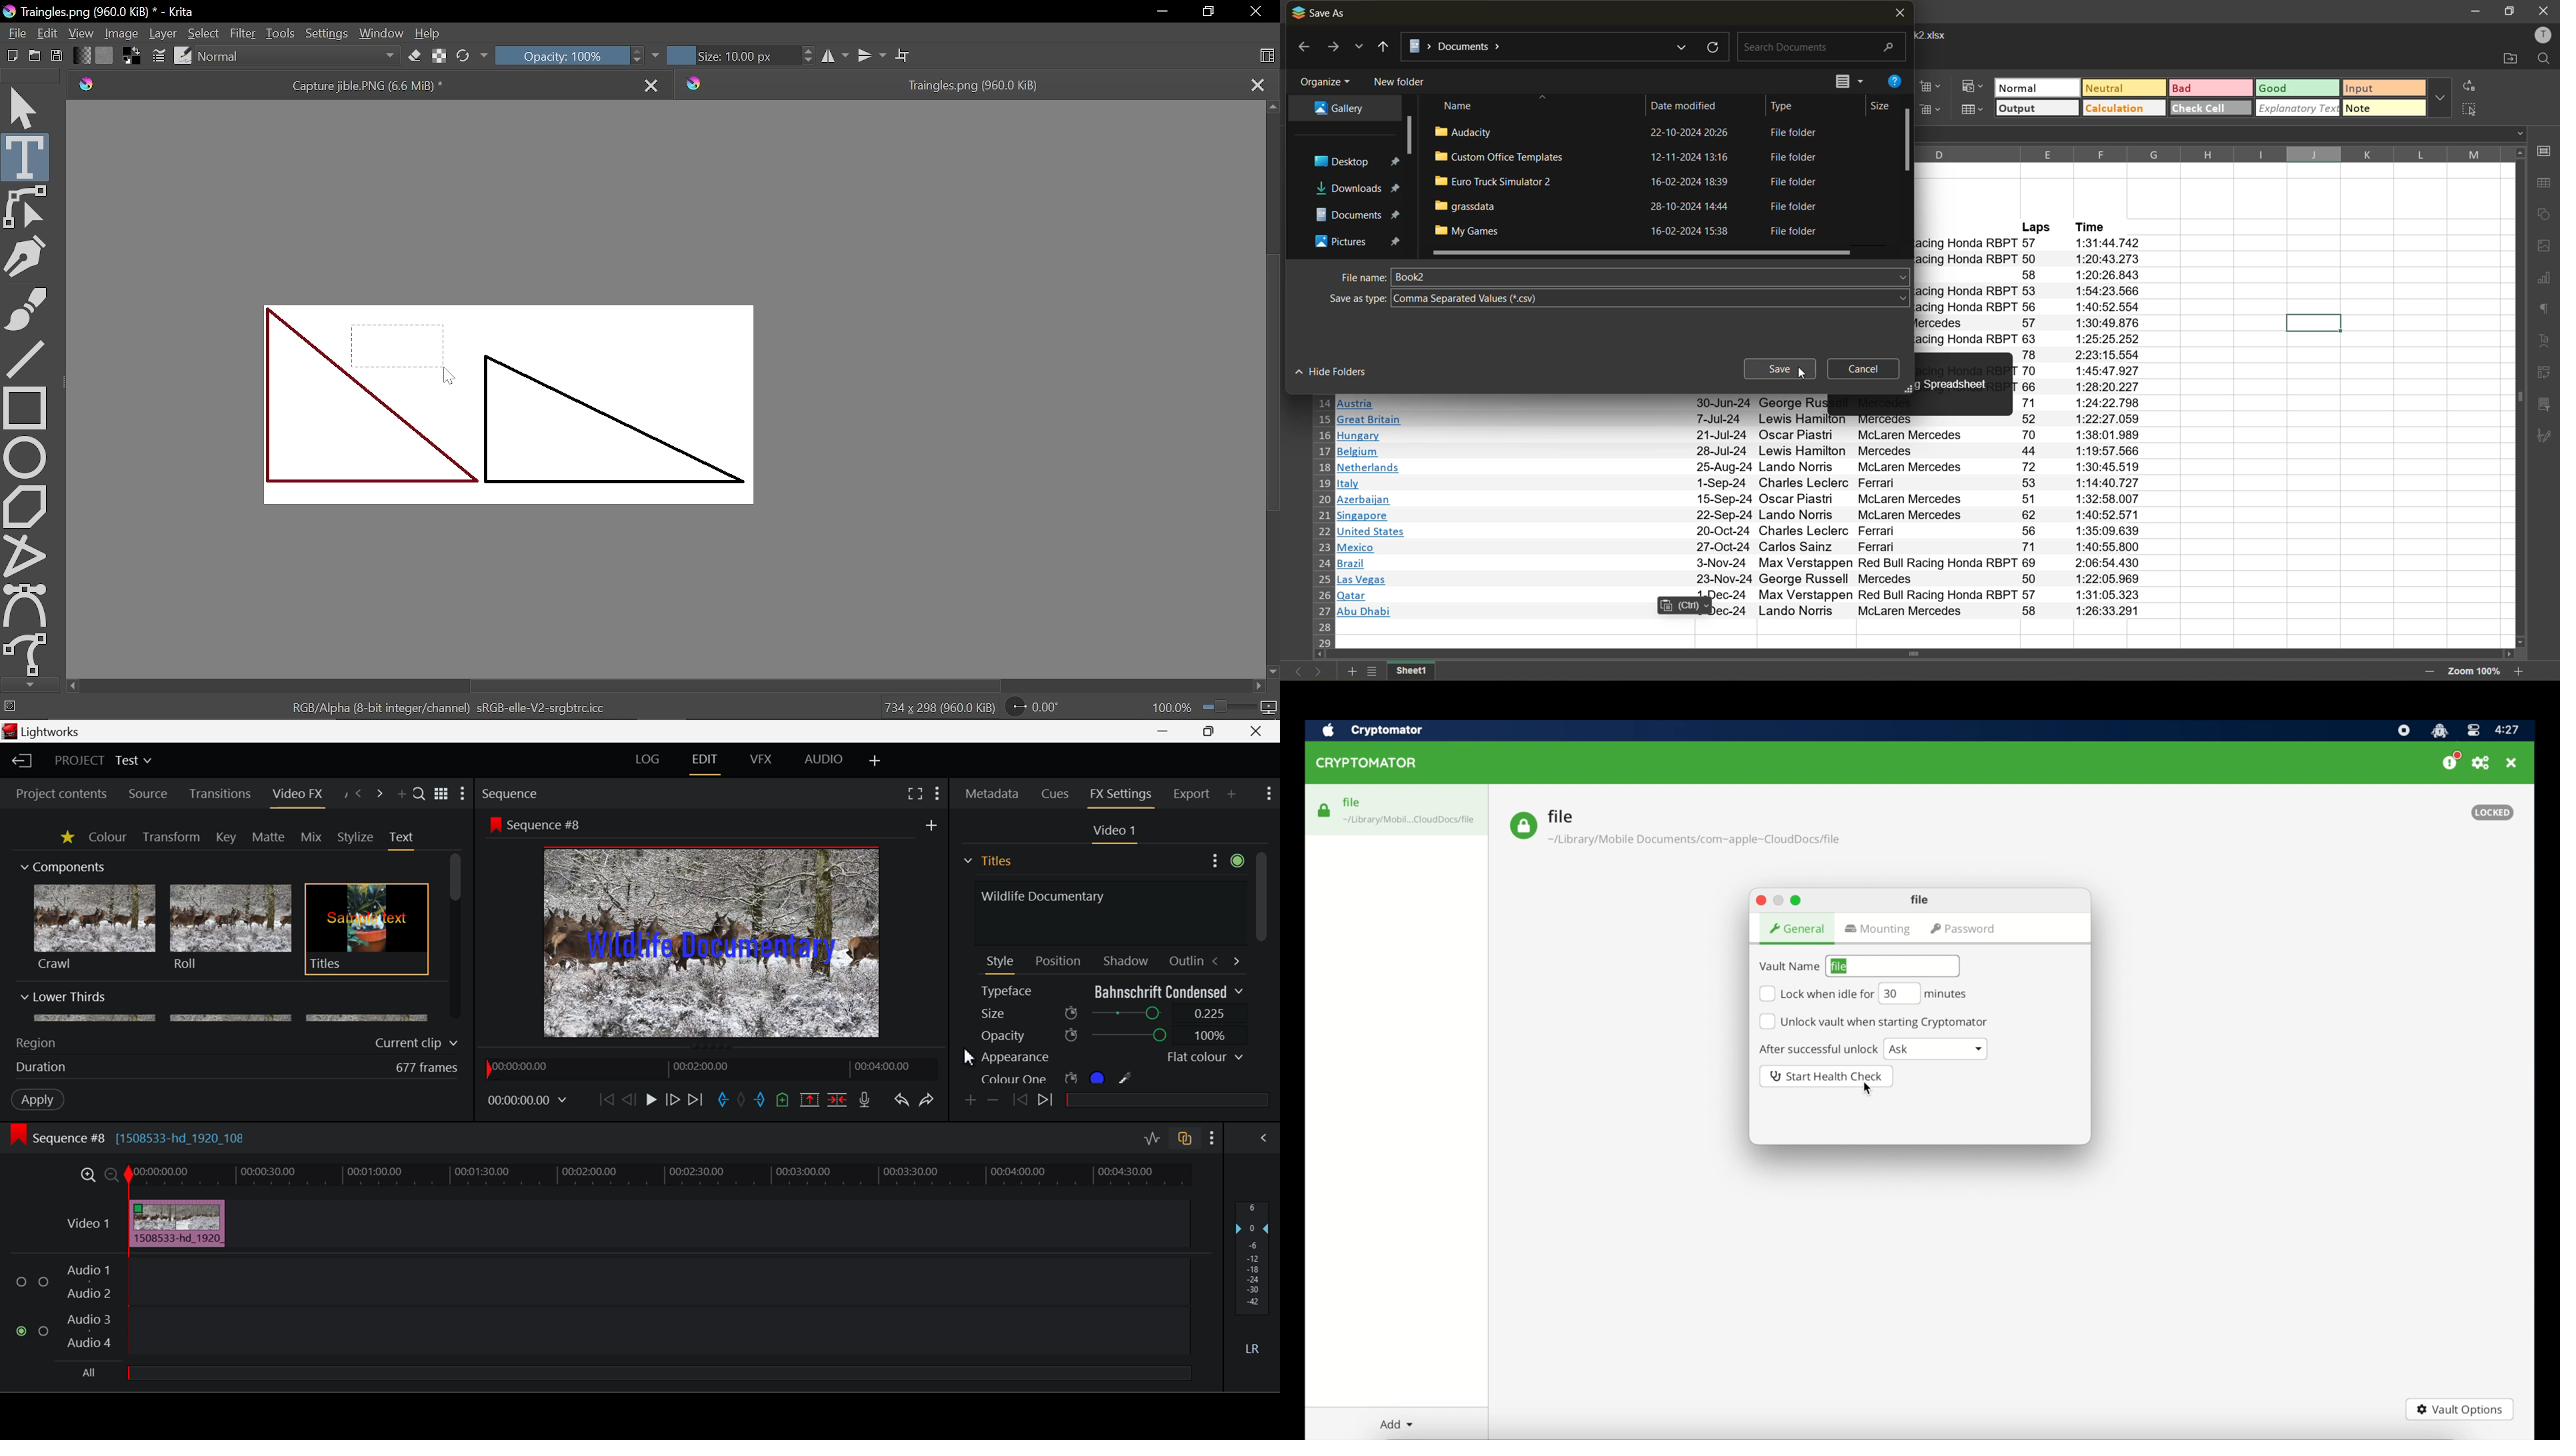 Image resolution: width=2576 pixels, height=1456 pixels. Describe the element at coordinates (173, 838) in the screenshot. I see `Transform` at that location.